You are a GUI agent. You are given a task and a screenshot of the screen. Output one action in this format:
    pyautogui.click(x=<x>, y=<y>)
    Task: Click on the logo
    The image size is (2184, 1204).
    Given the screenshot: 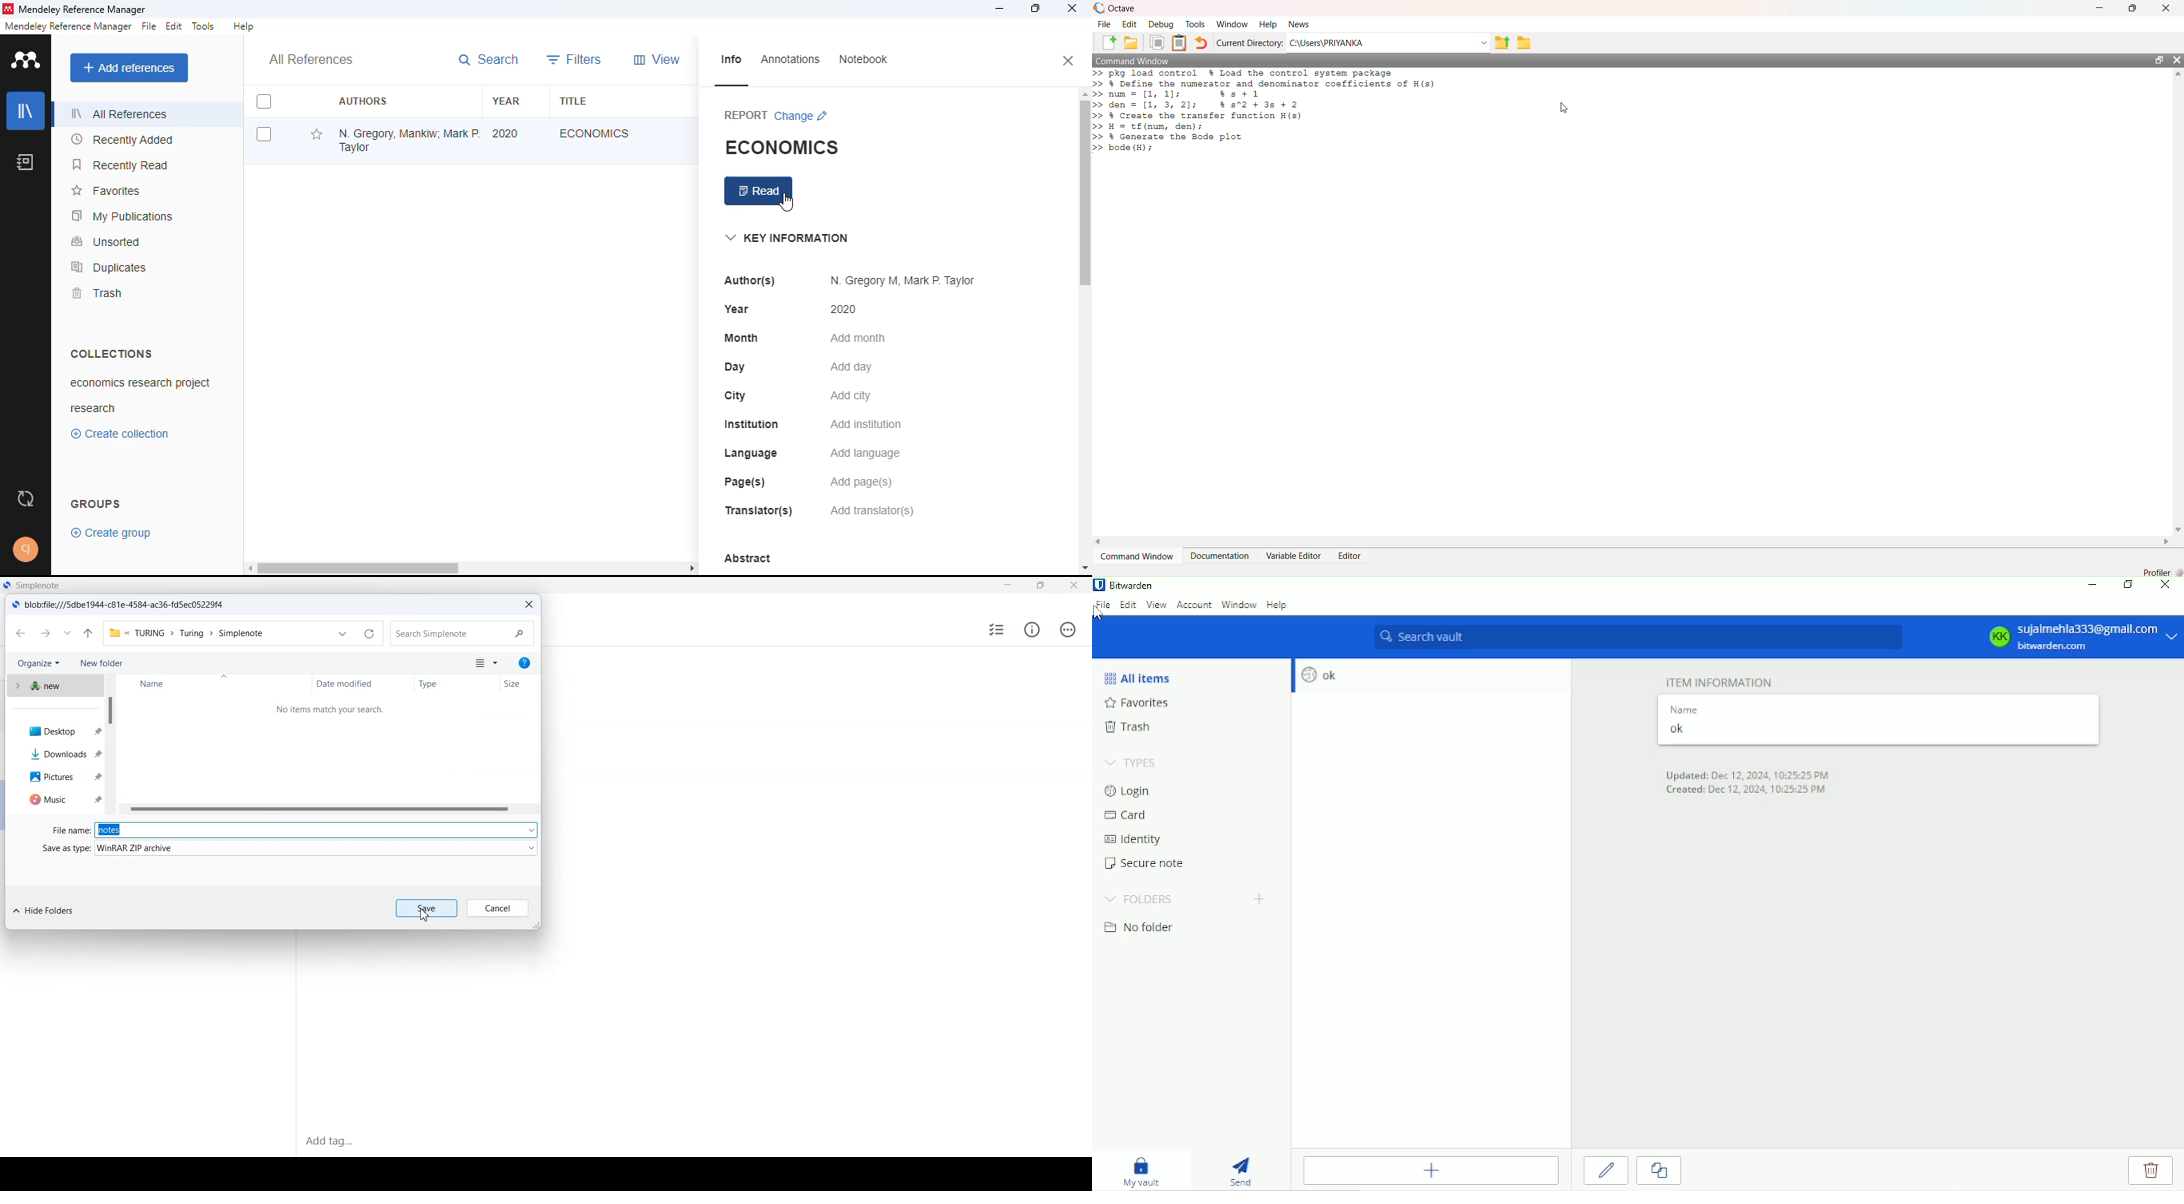 What is the action you would take?
    pyautogui.click(x=26, y=59)
    